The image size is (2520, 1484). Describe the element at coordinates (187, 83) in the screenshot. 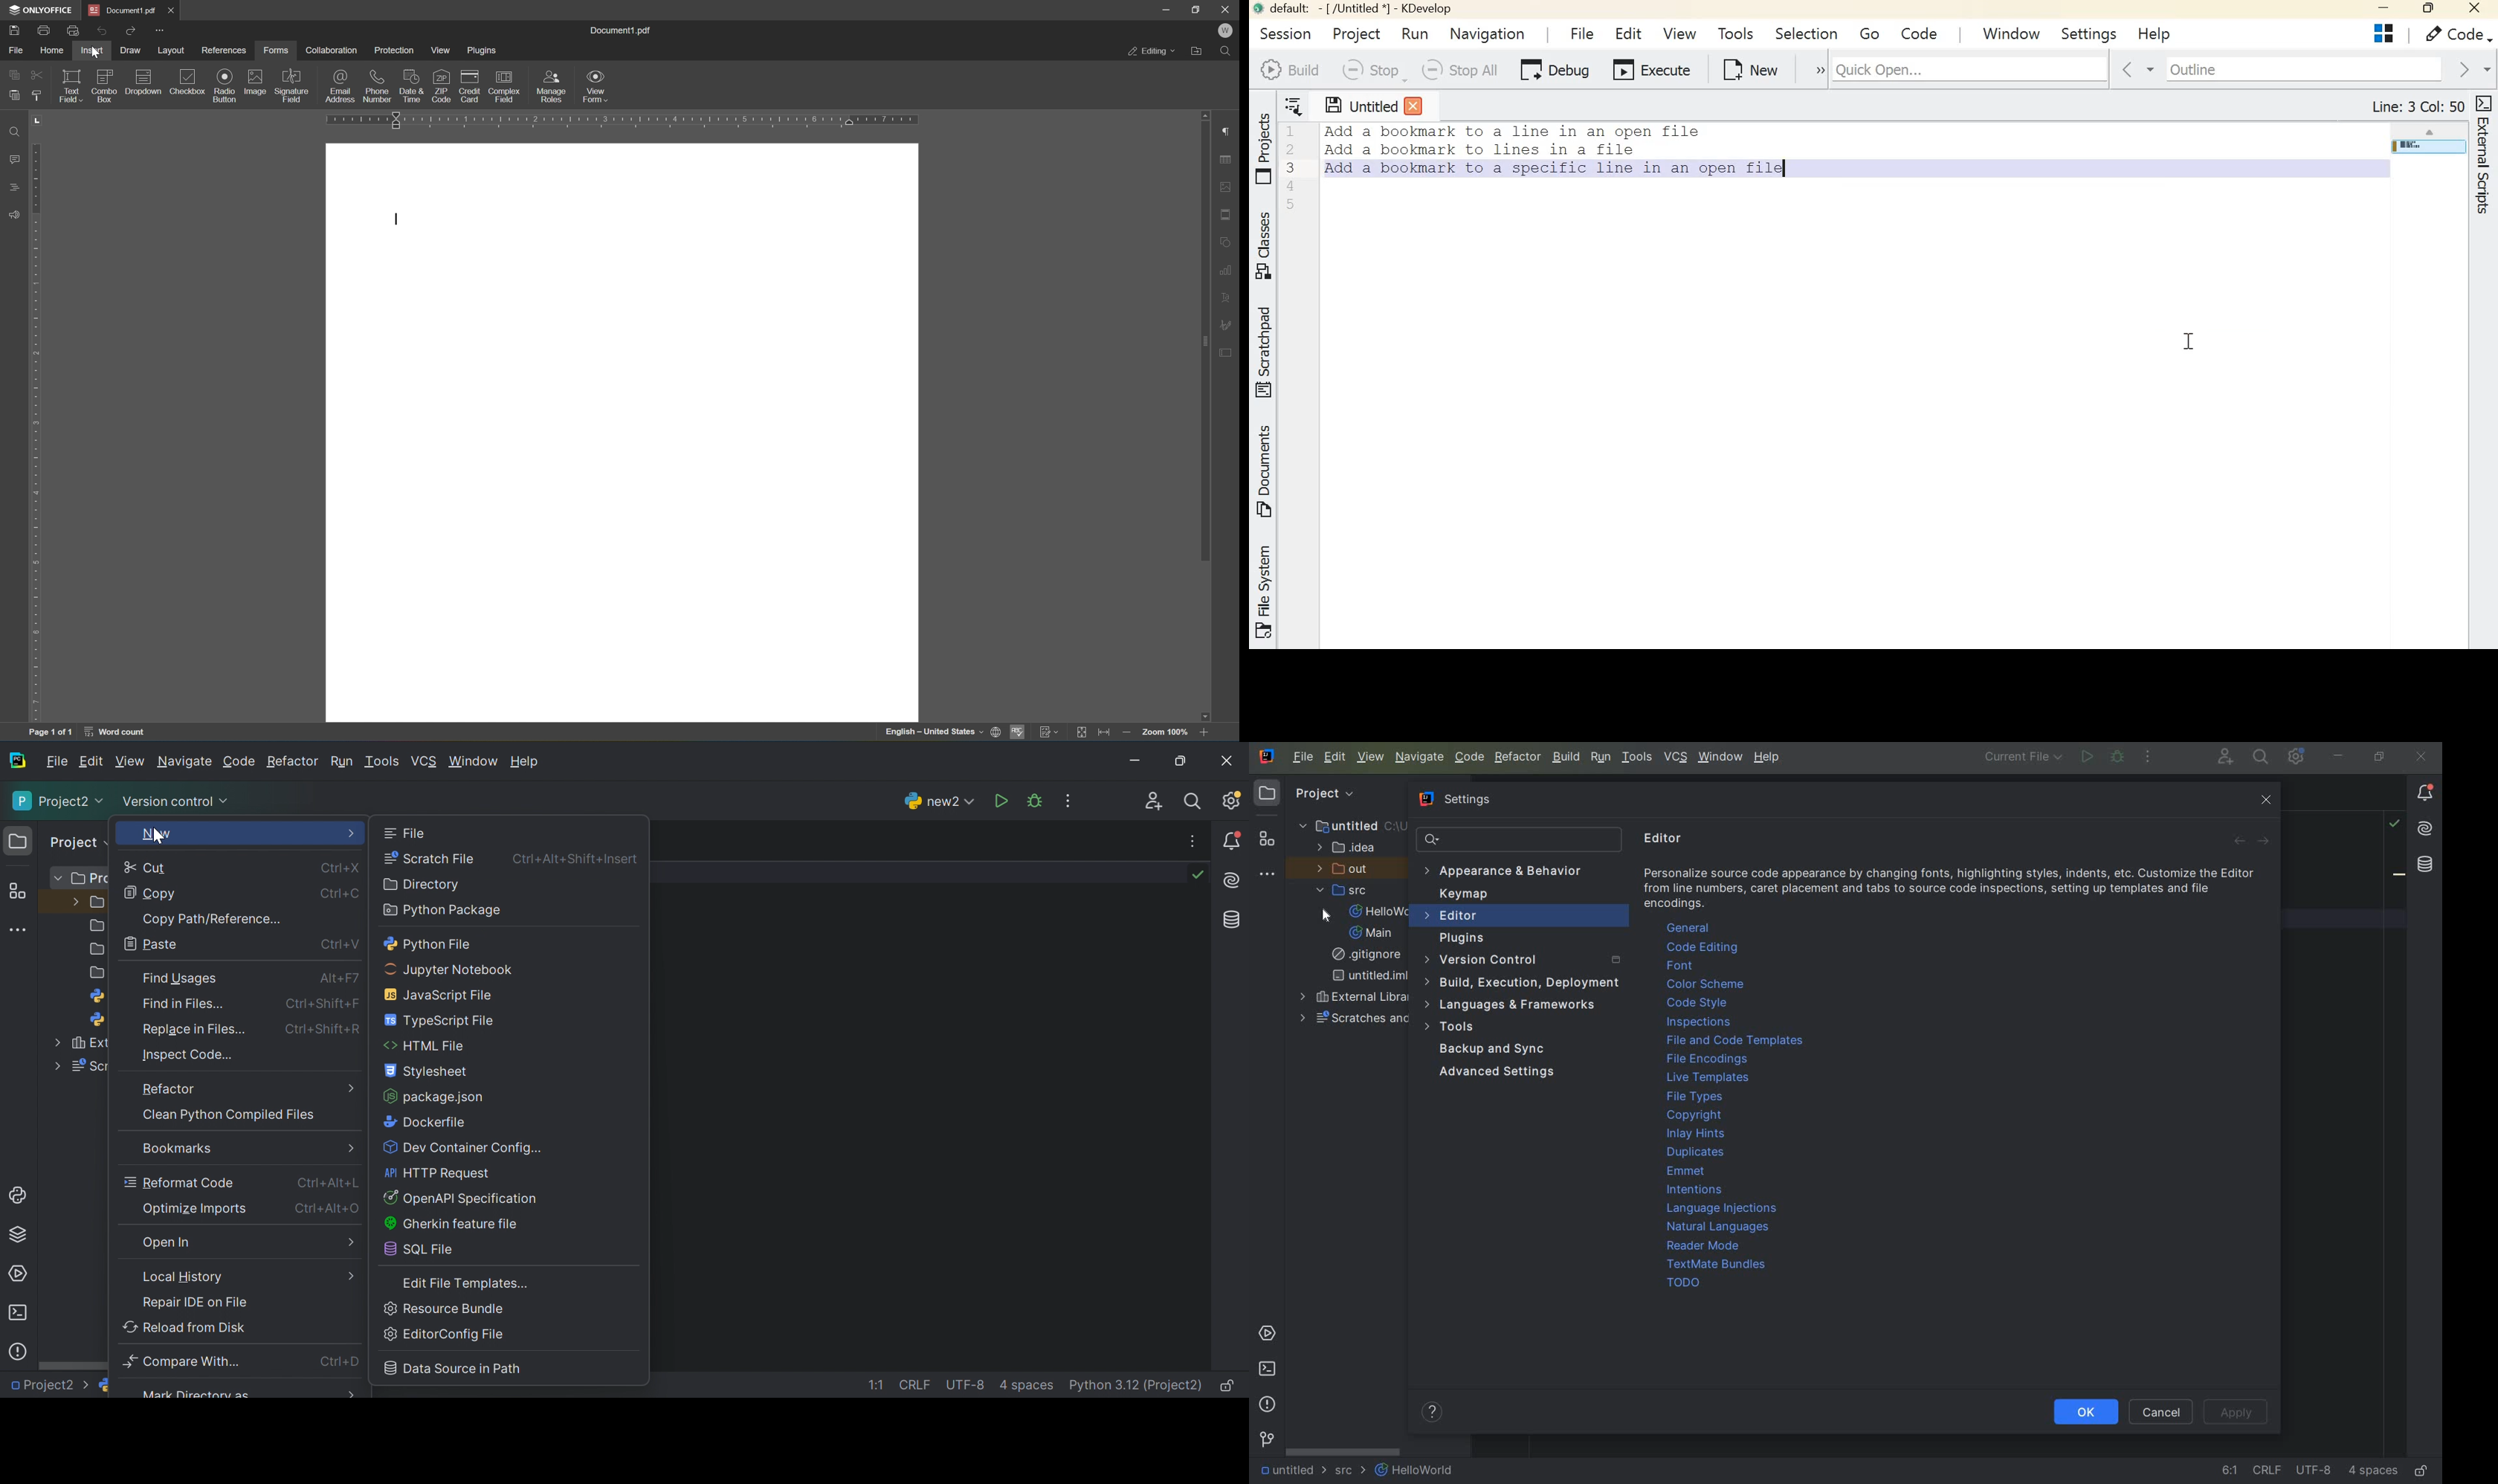

I see `checkbox` at that location.